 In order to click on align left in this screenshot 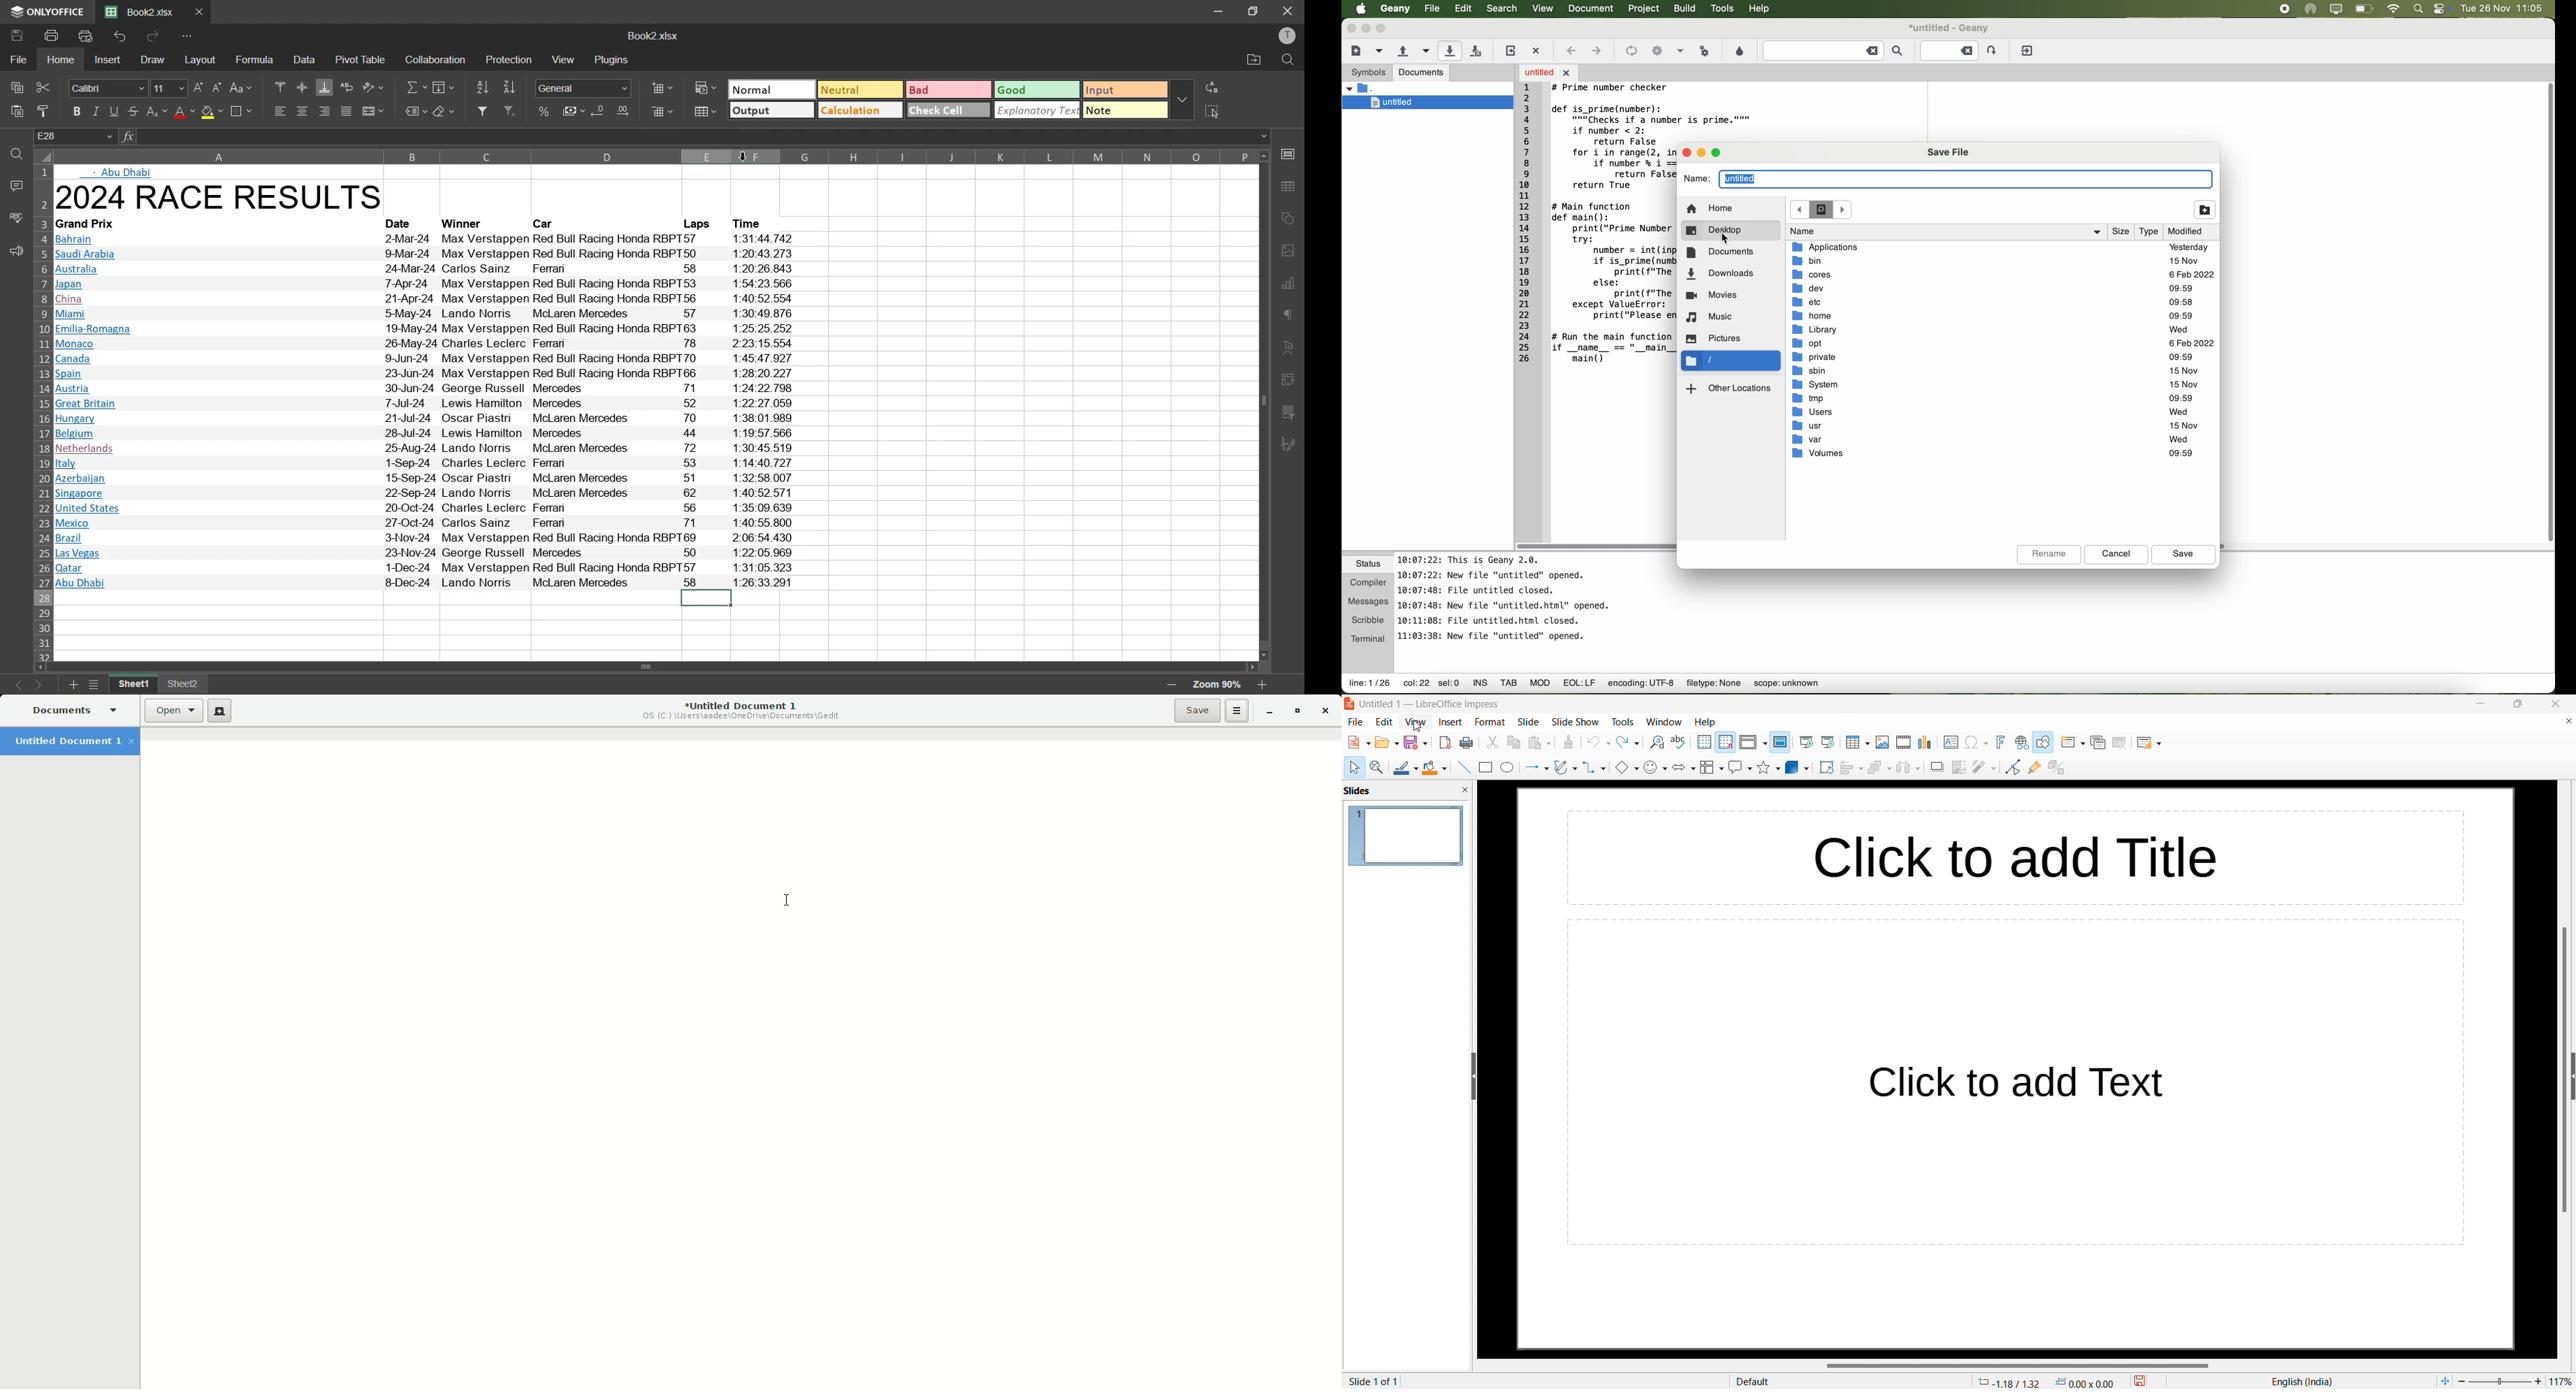, I will do `click(280, 111)`.